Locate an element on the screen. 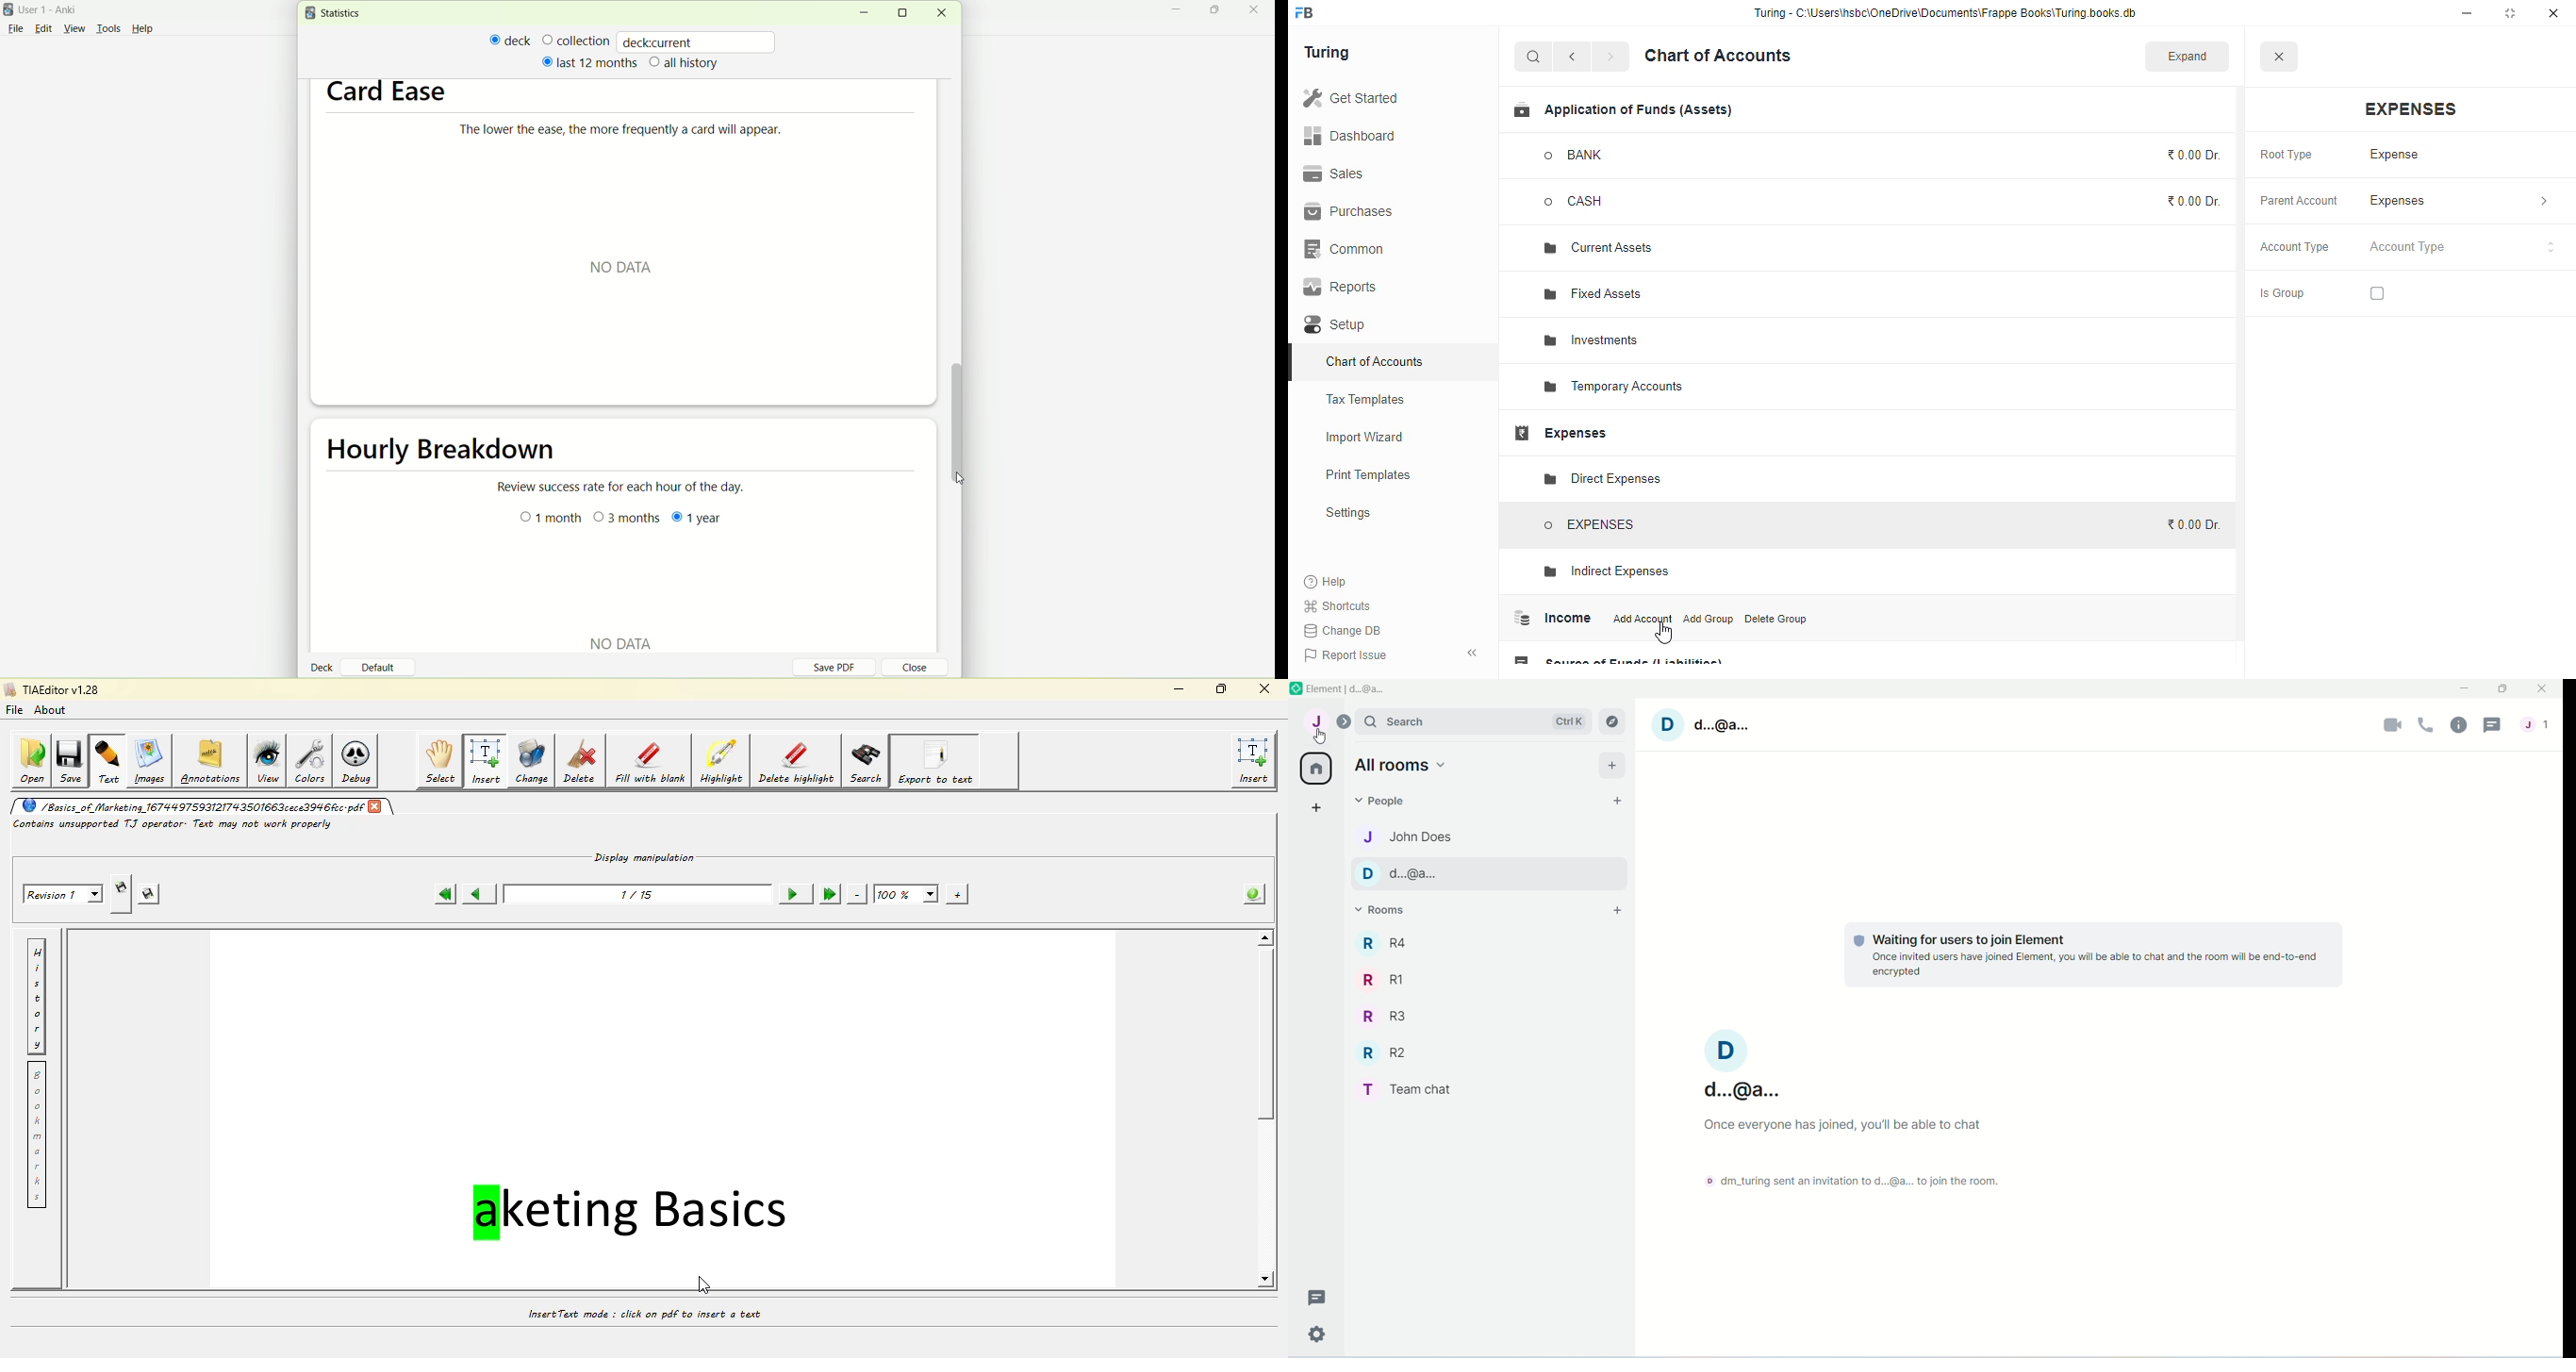  CASH is located at coordinates (1593, 201).